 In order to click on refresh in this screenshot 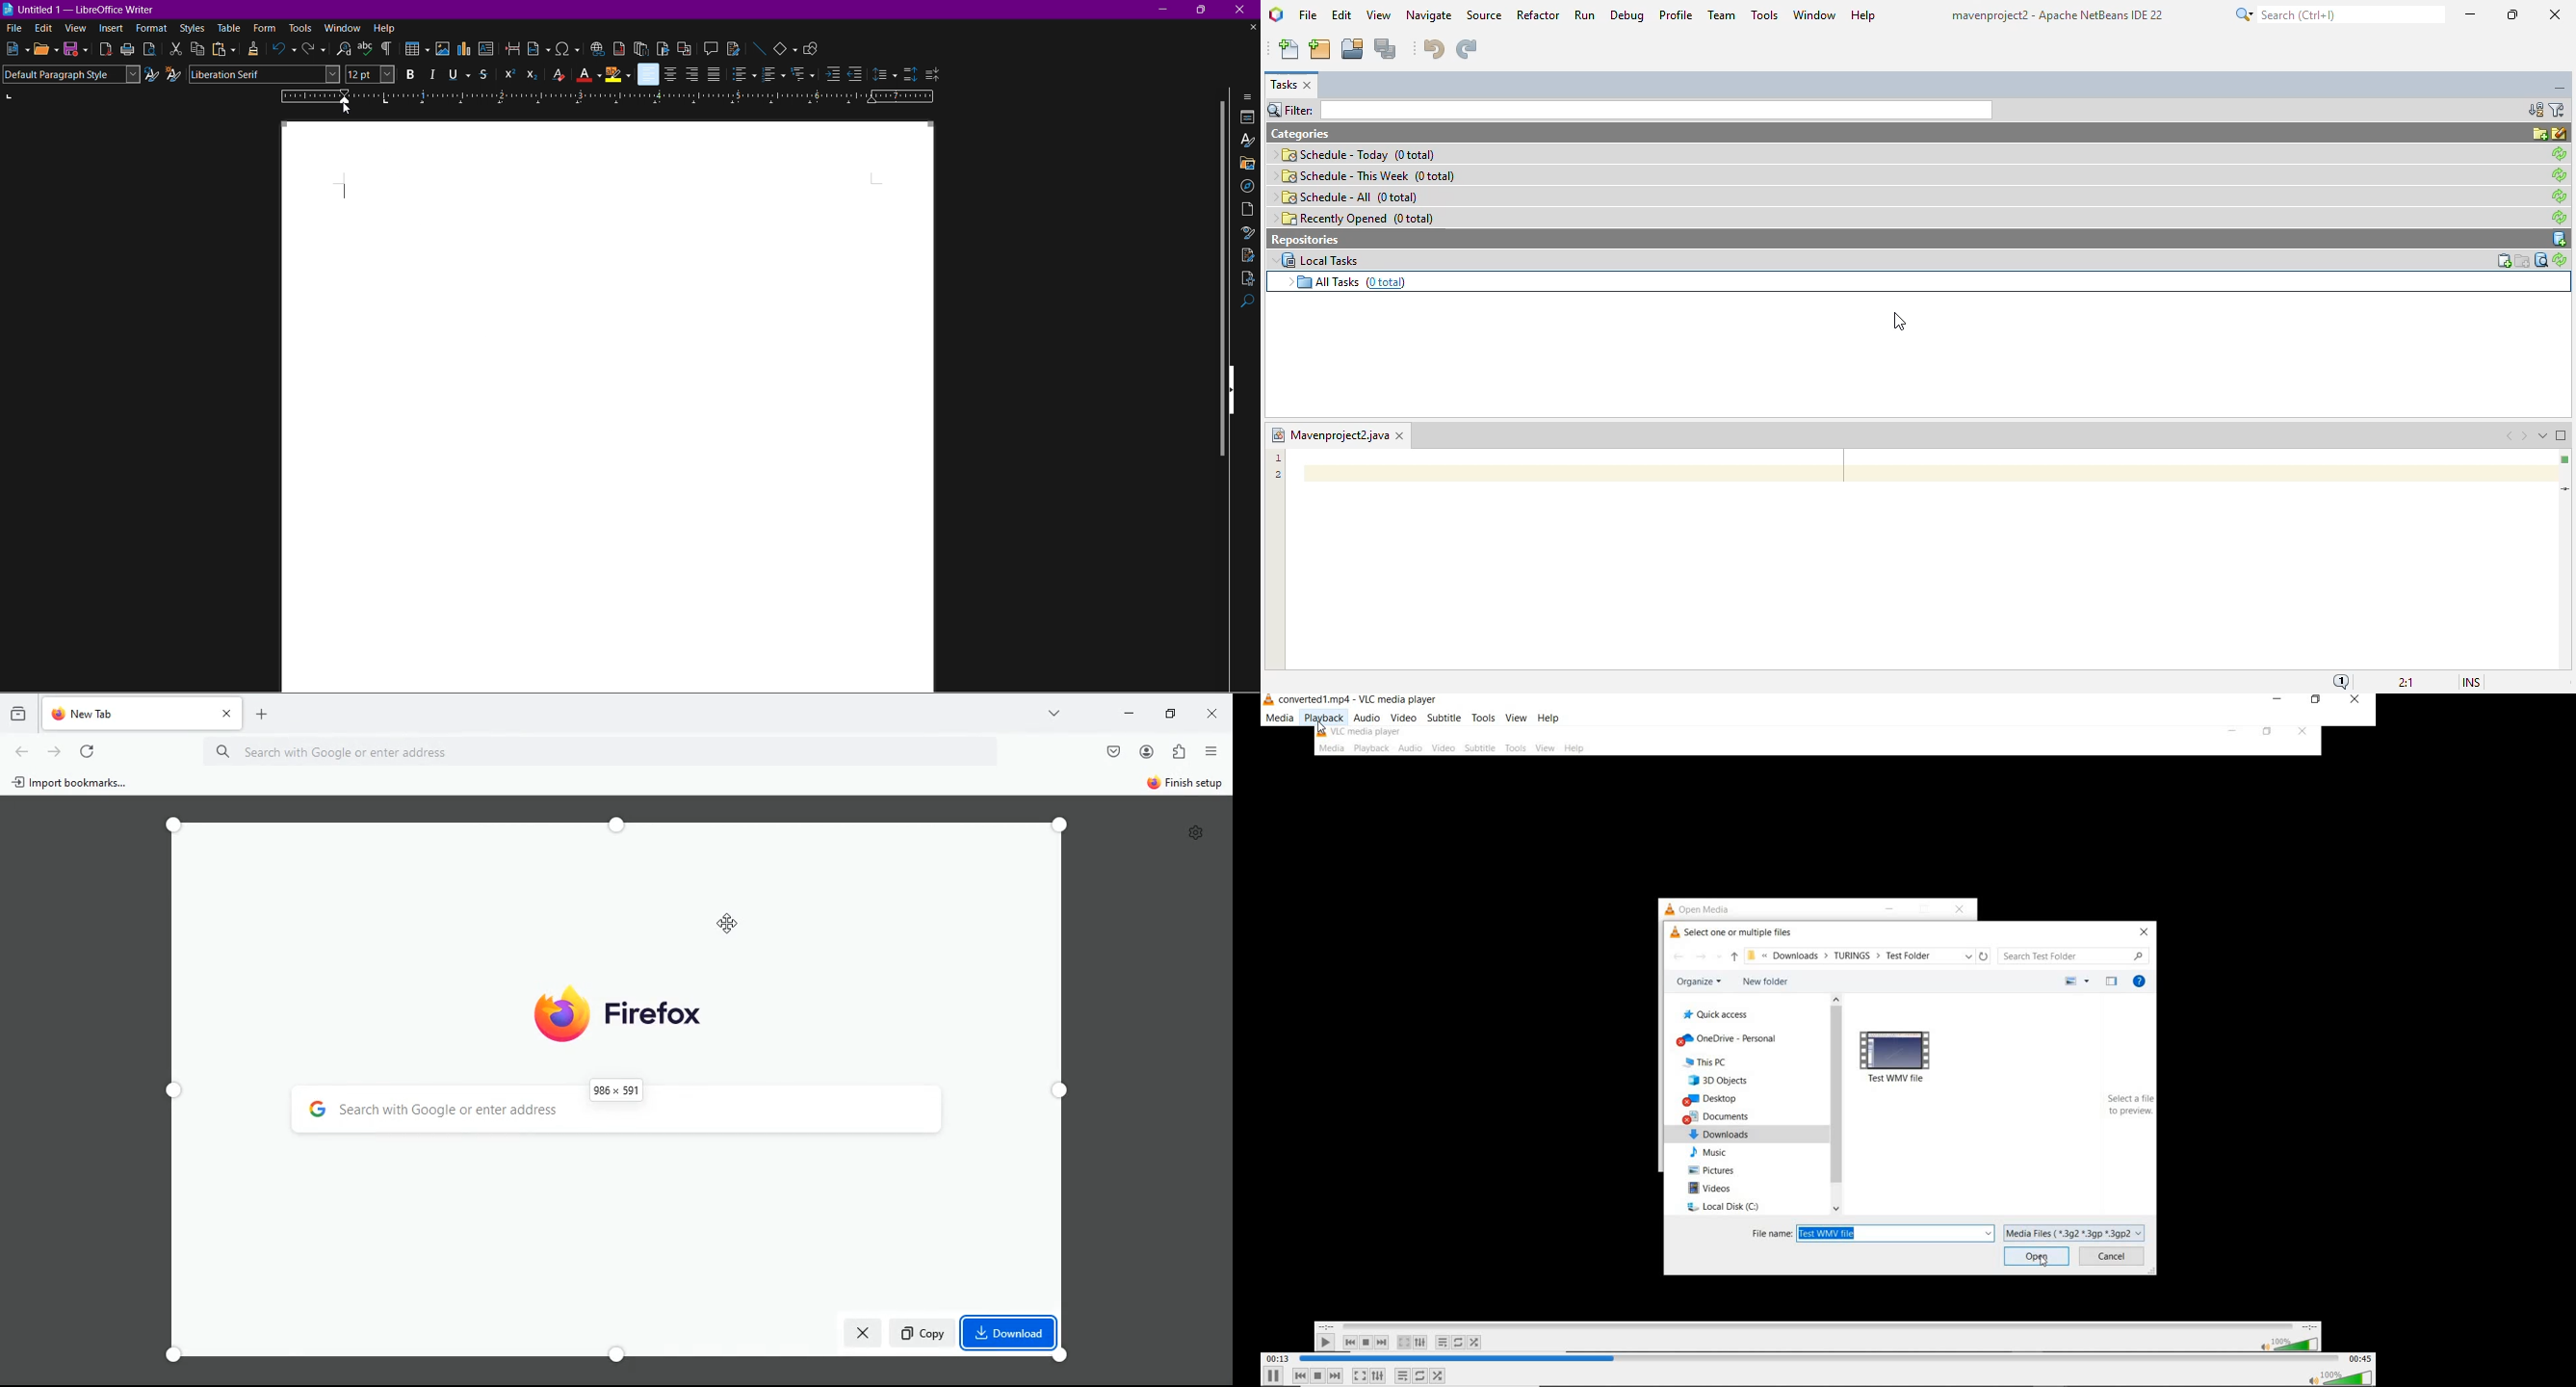, I will do `click(2561, 217)`.